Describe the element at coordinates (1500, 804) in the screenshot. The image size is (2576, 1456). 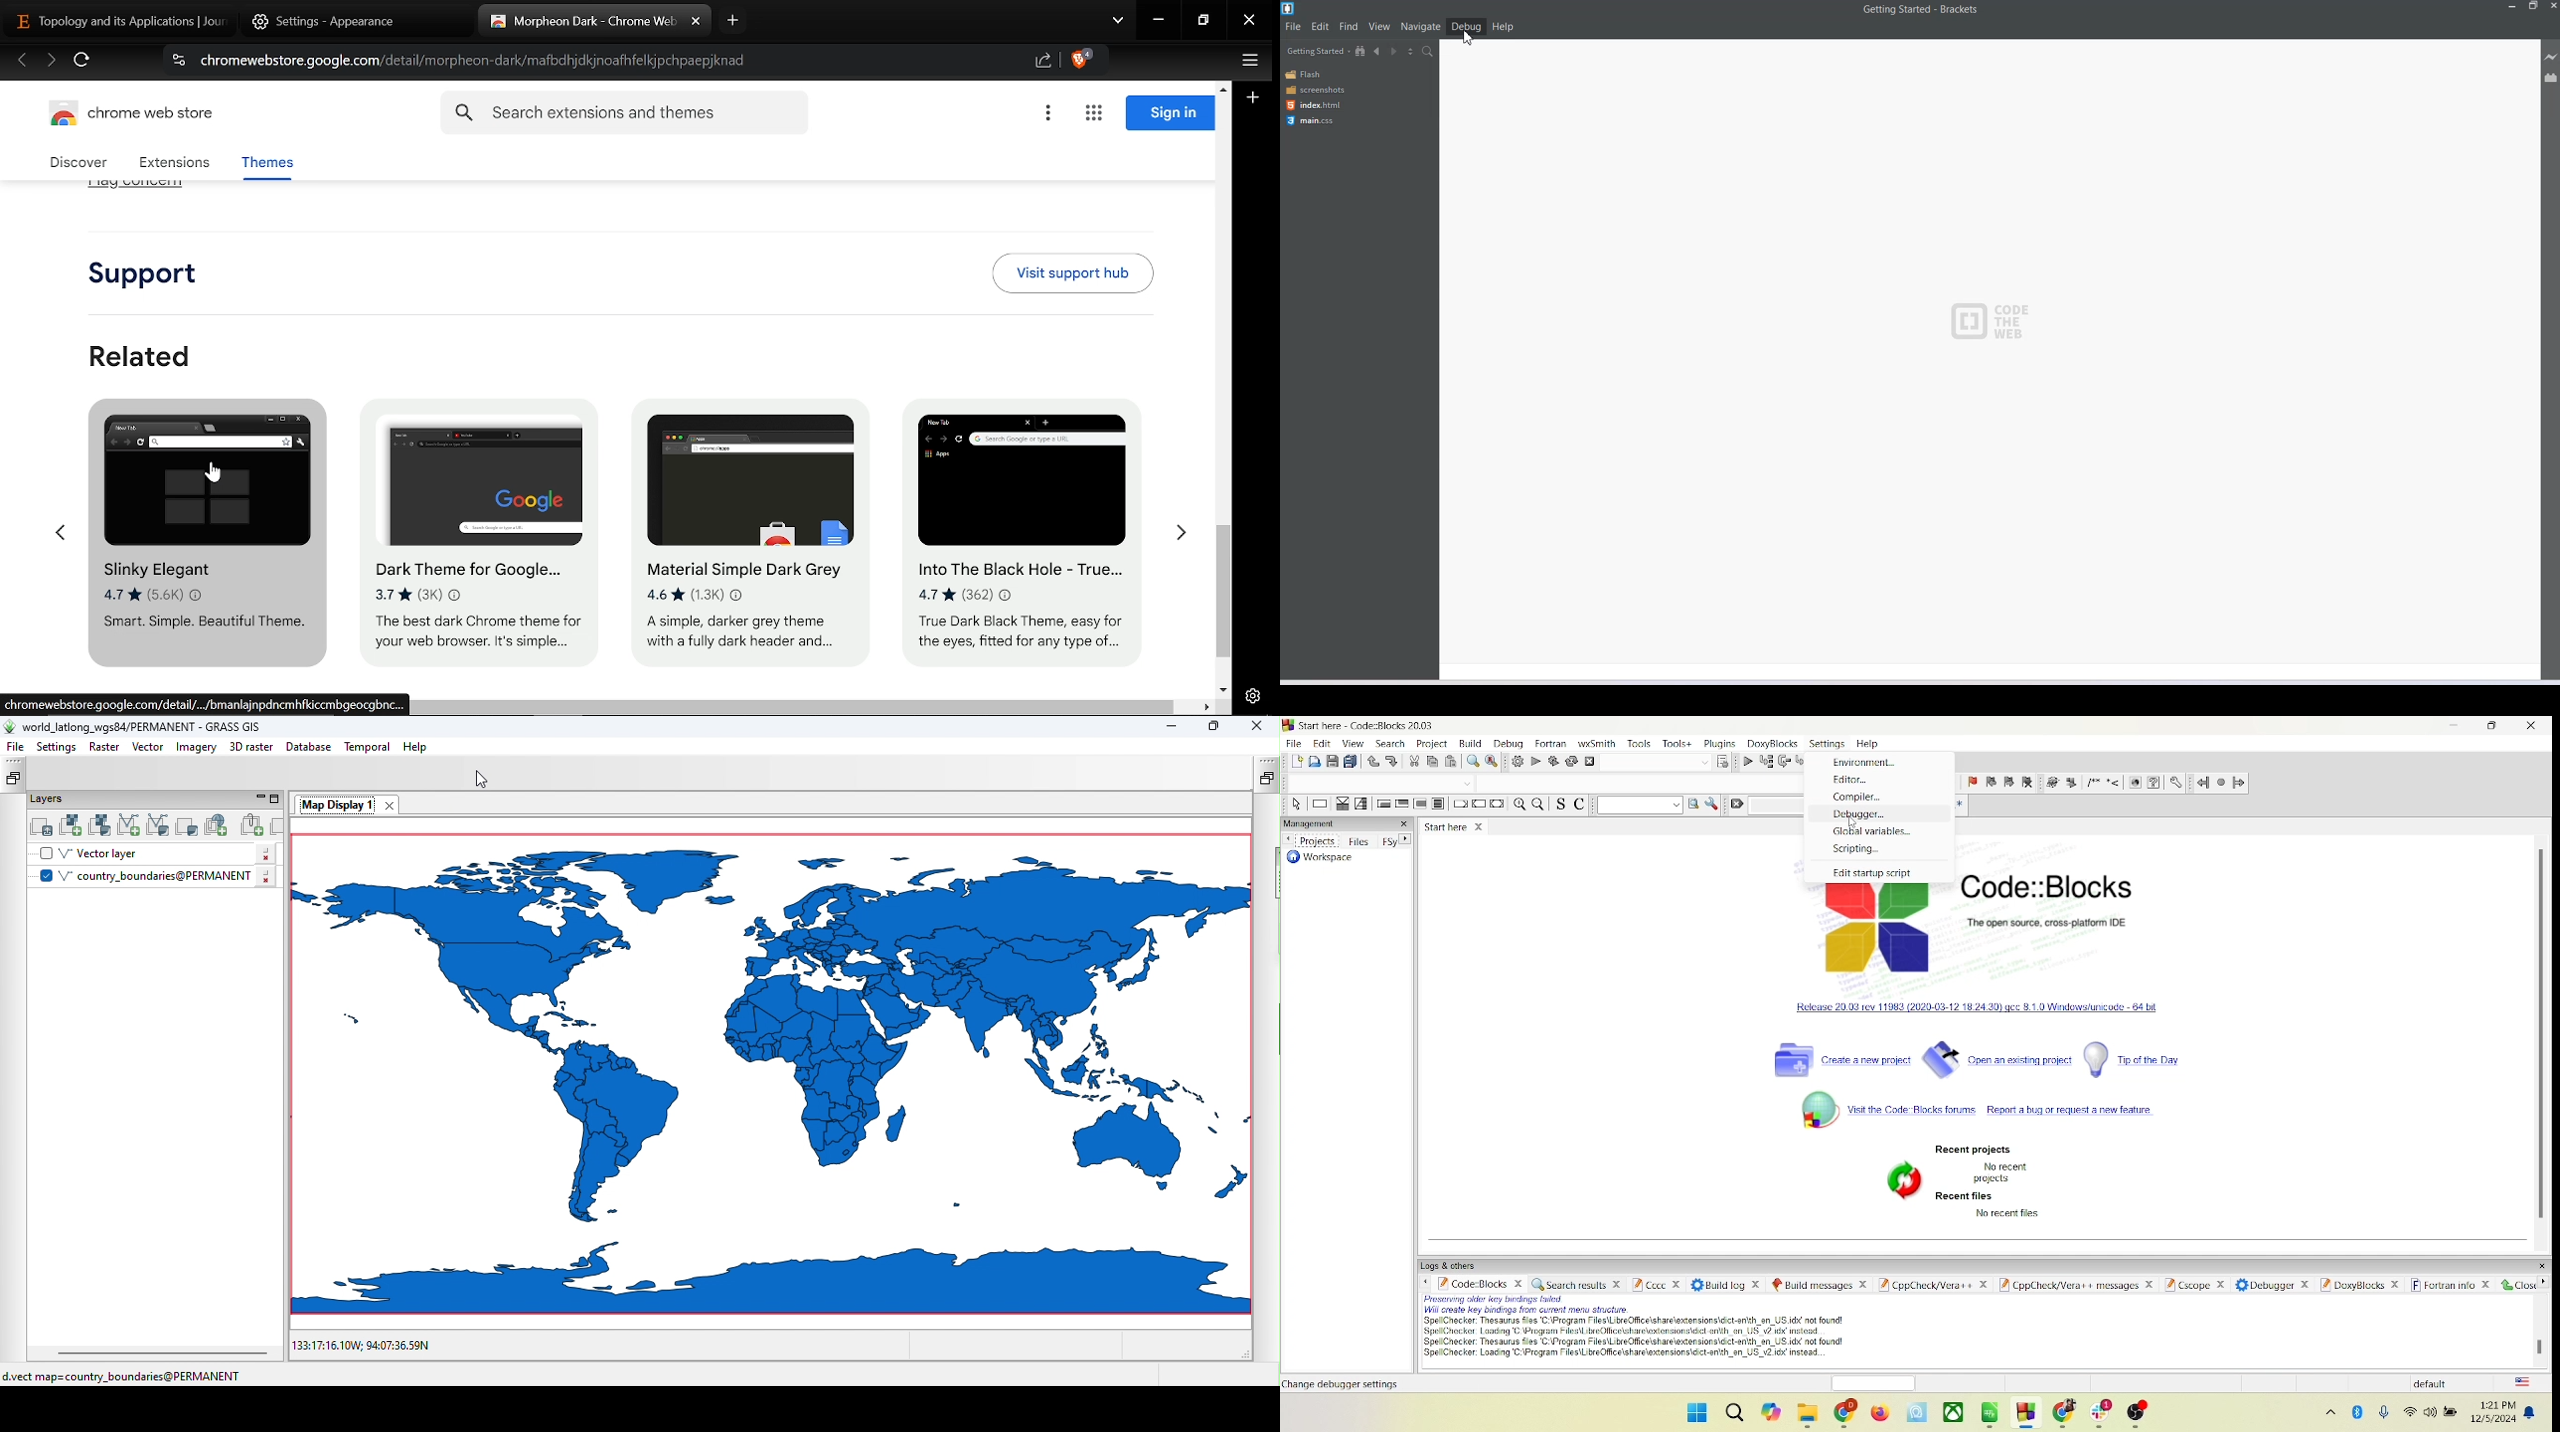
I see `return instruction` at that location.